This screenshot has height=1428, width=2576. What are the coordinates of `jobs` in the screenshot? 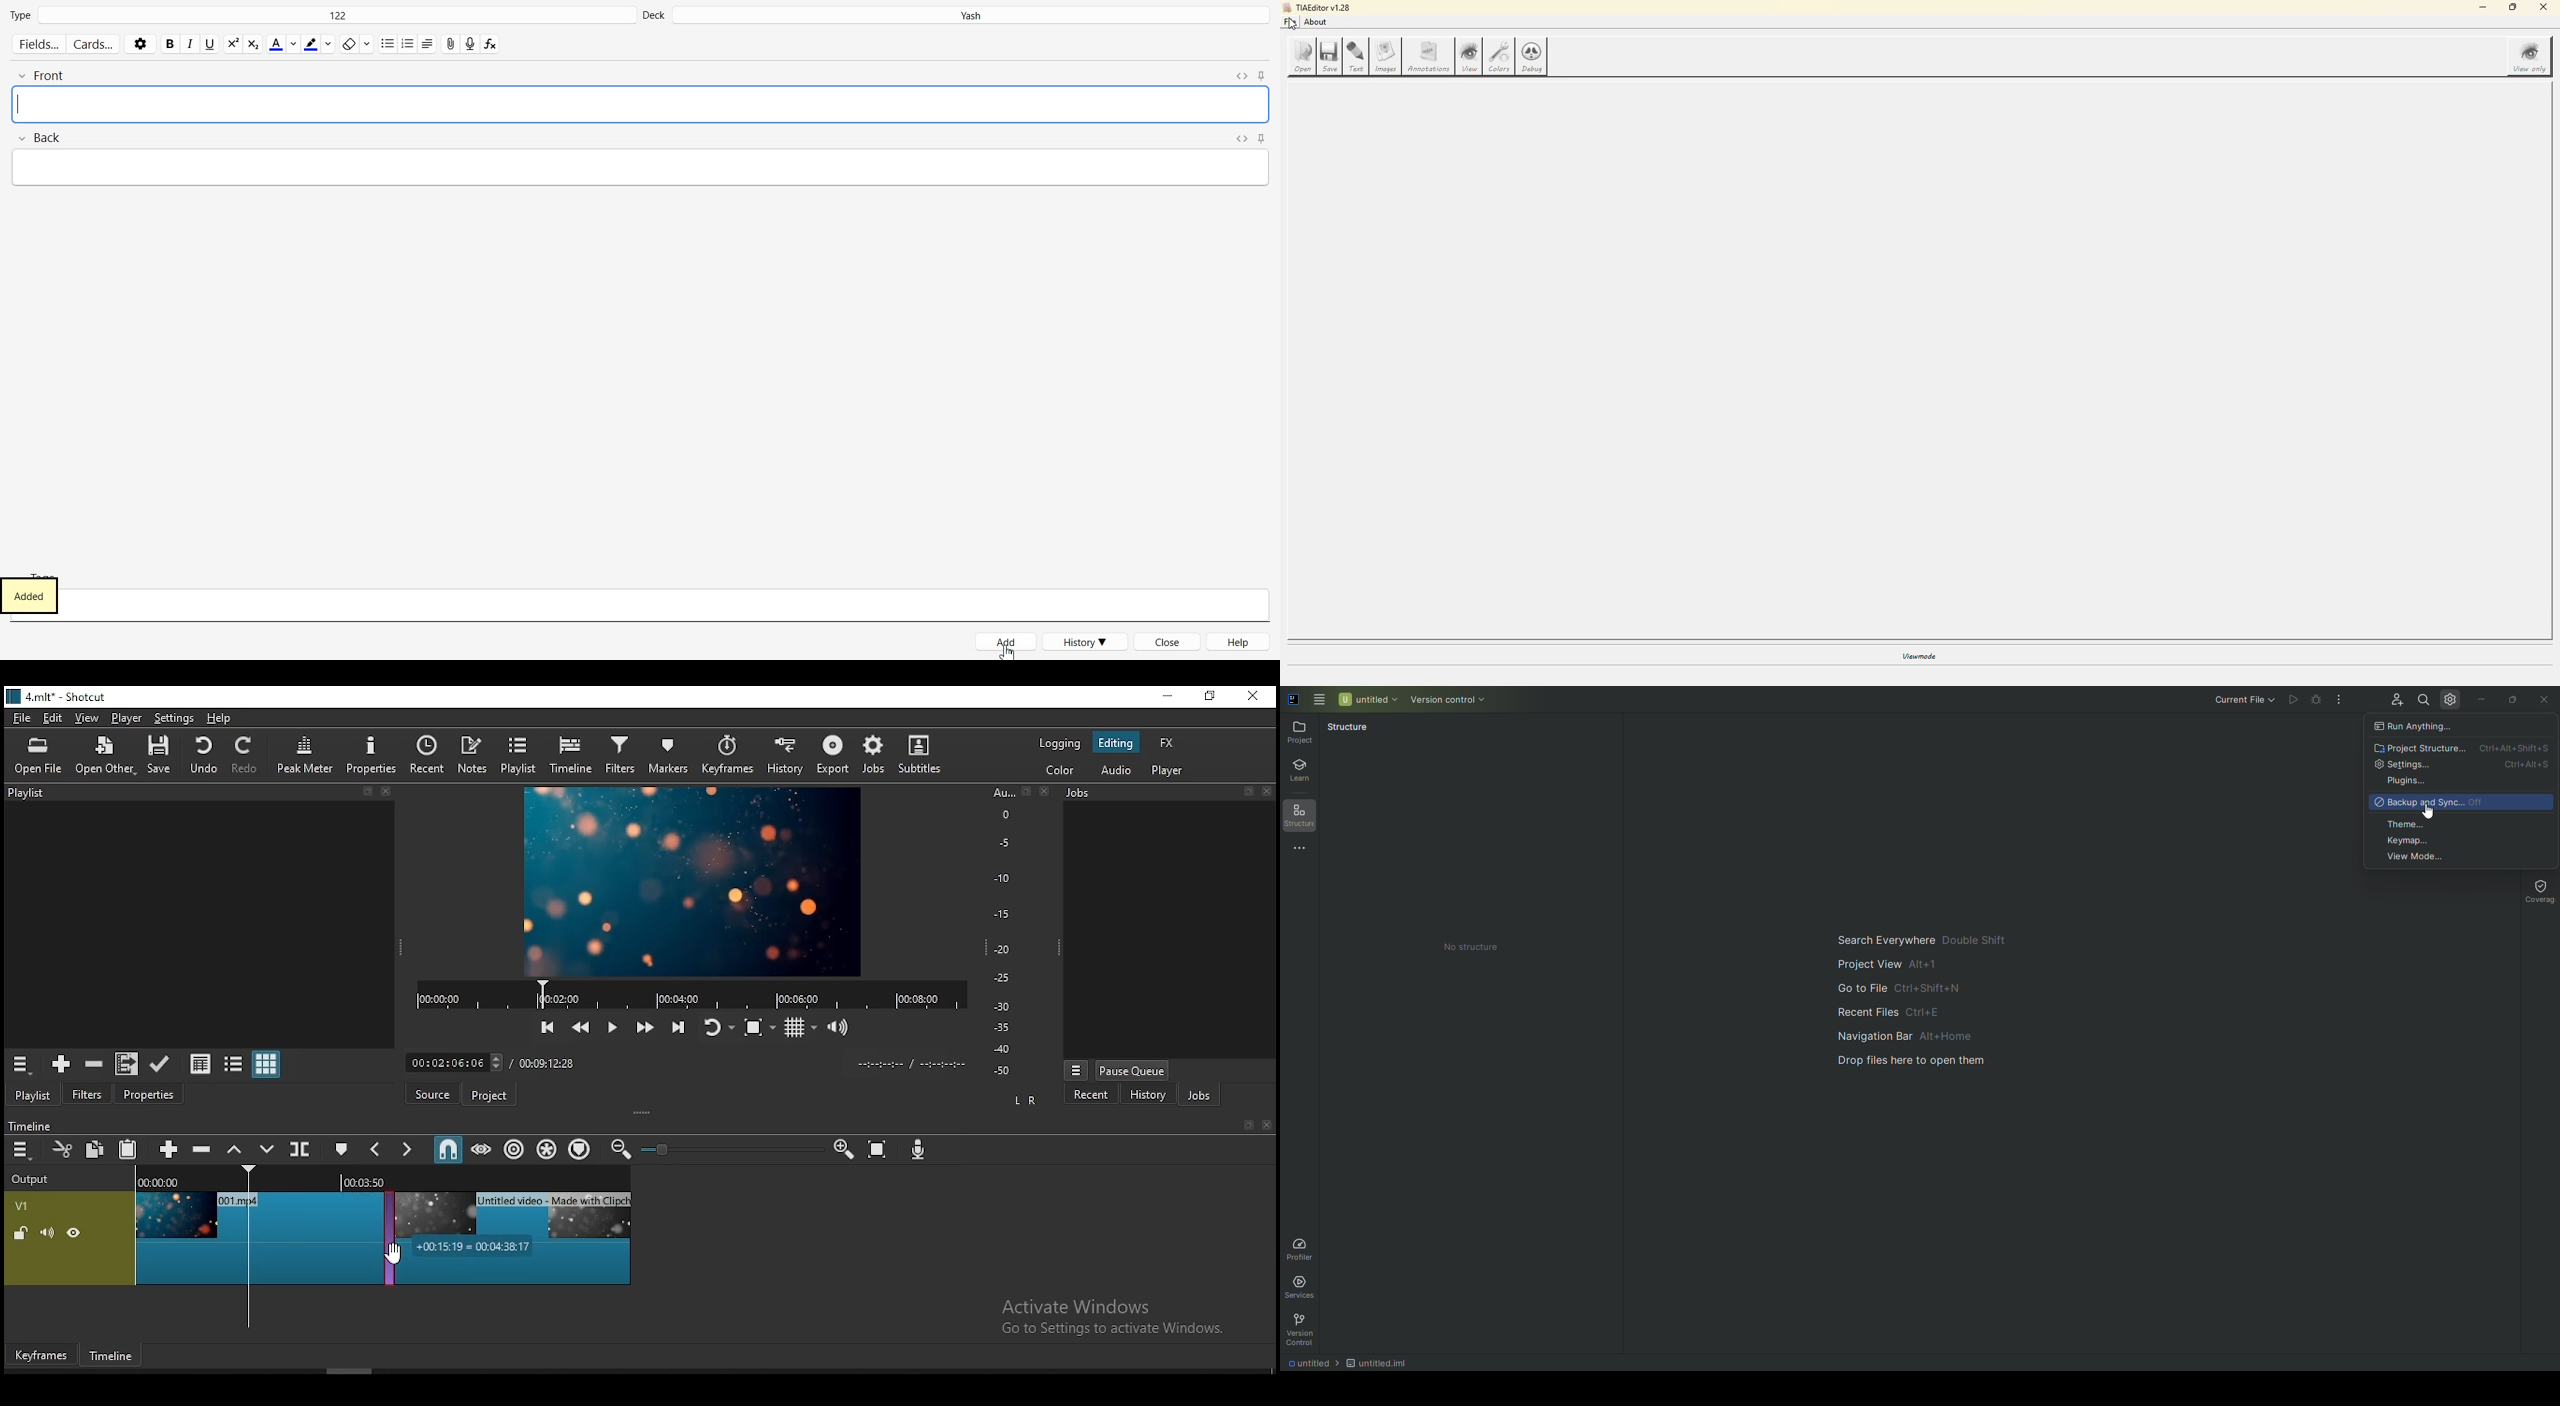 It's located at (1199, 1095).